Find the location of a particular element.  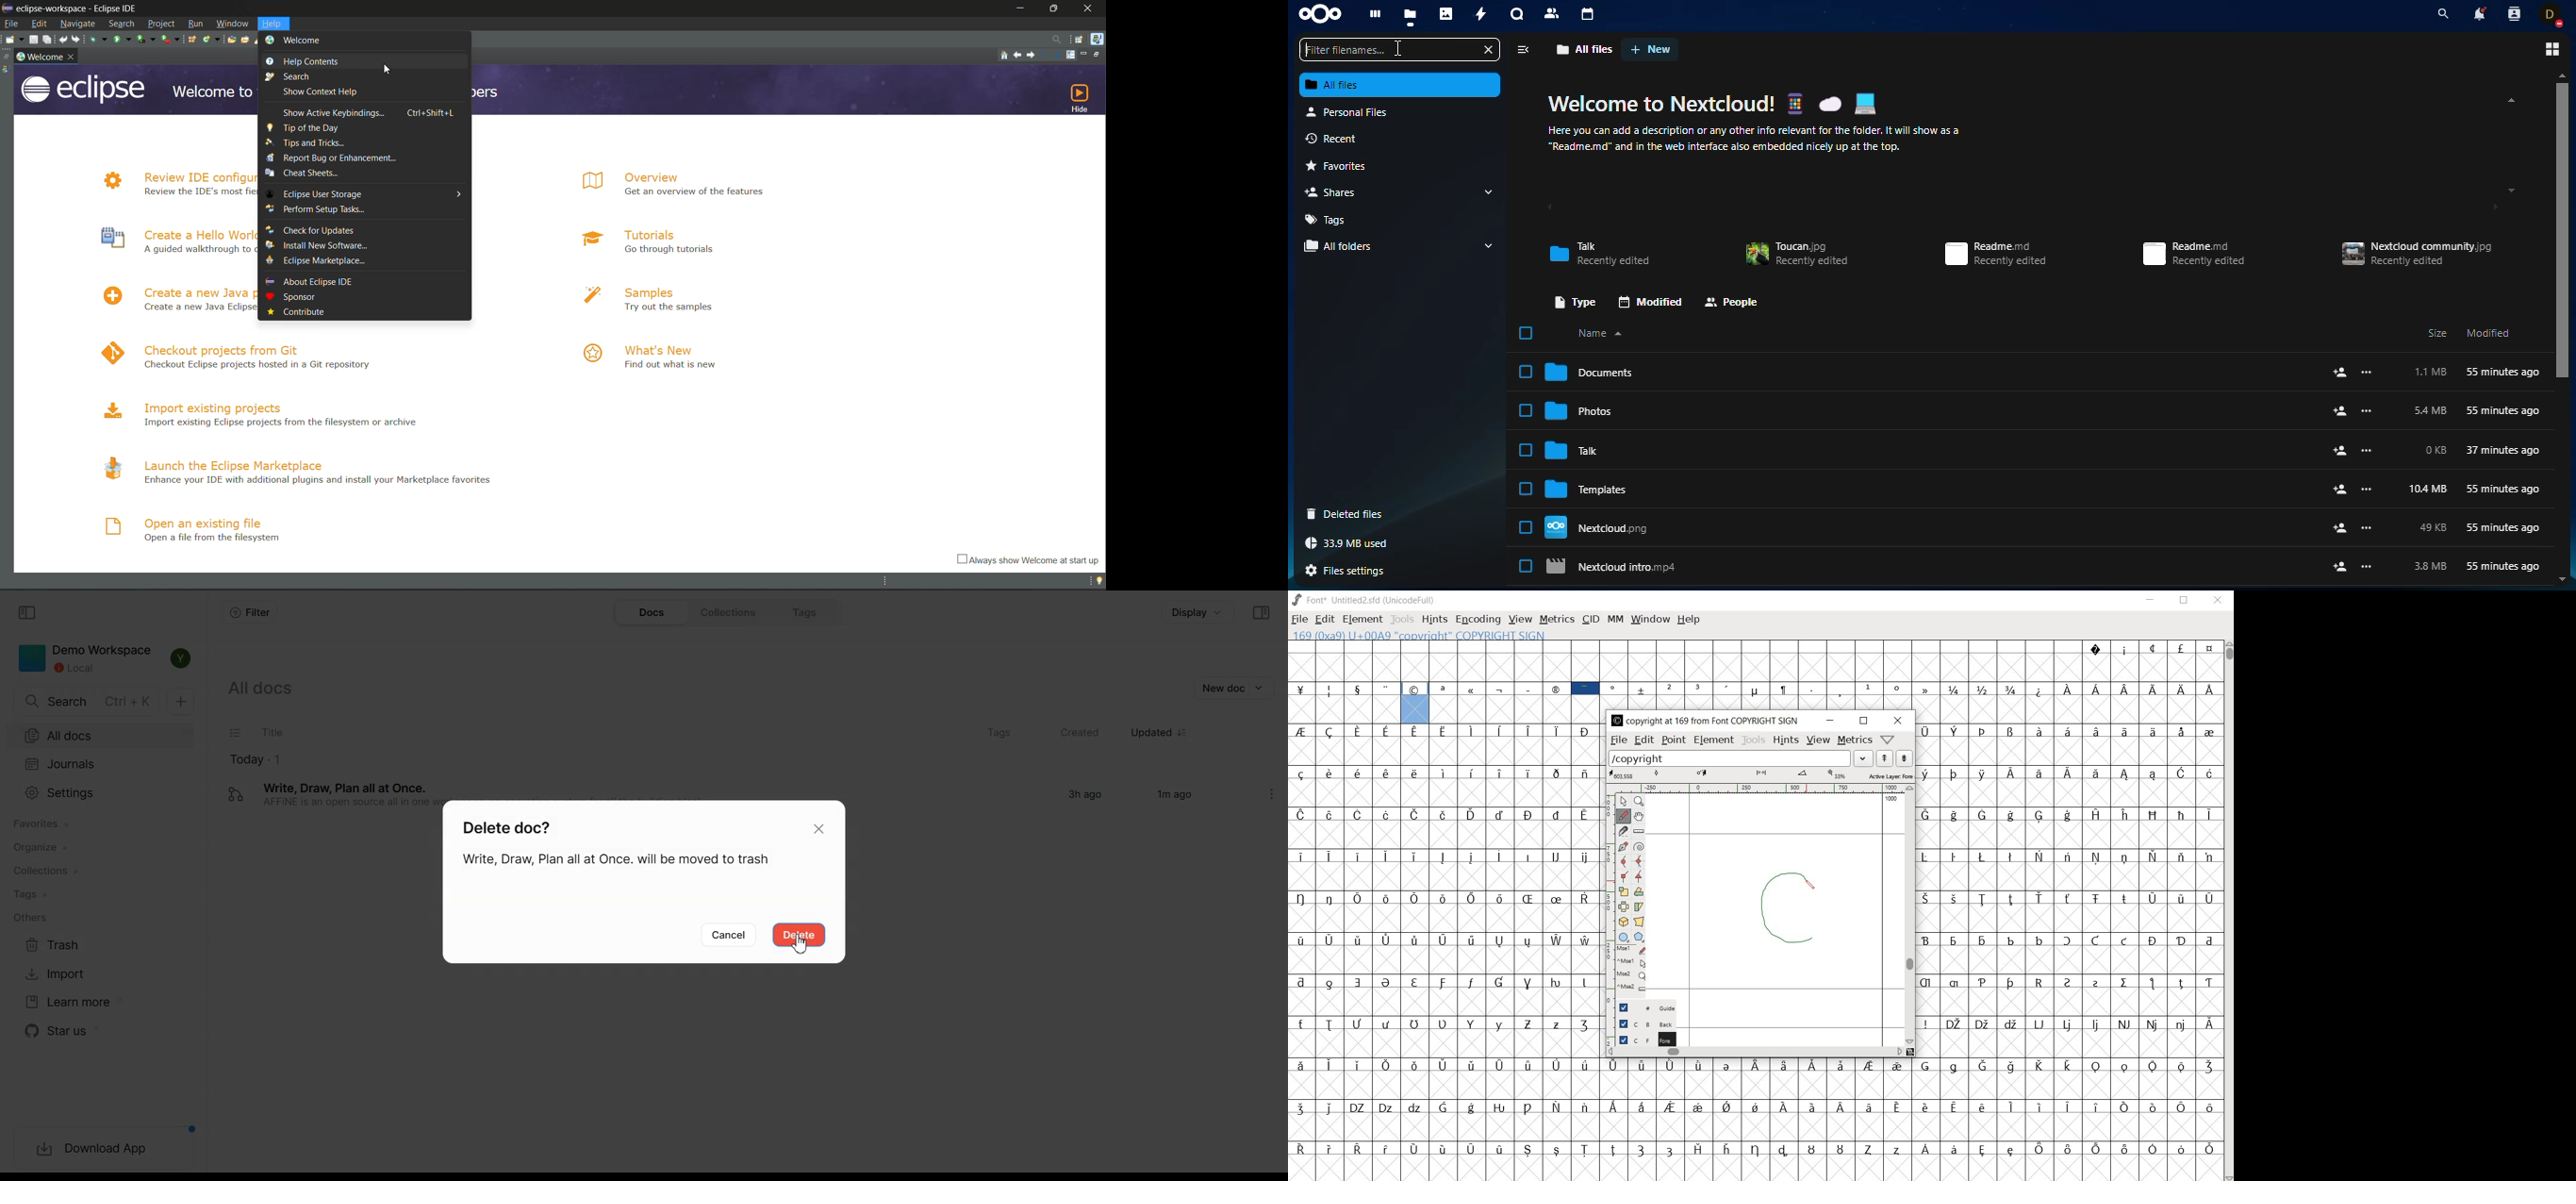

more is located at coordinates (2367, 411).